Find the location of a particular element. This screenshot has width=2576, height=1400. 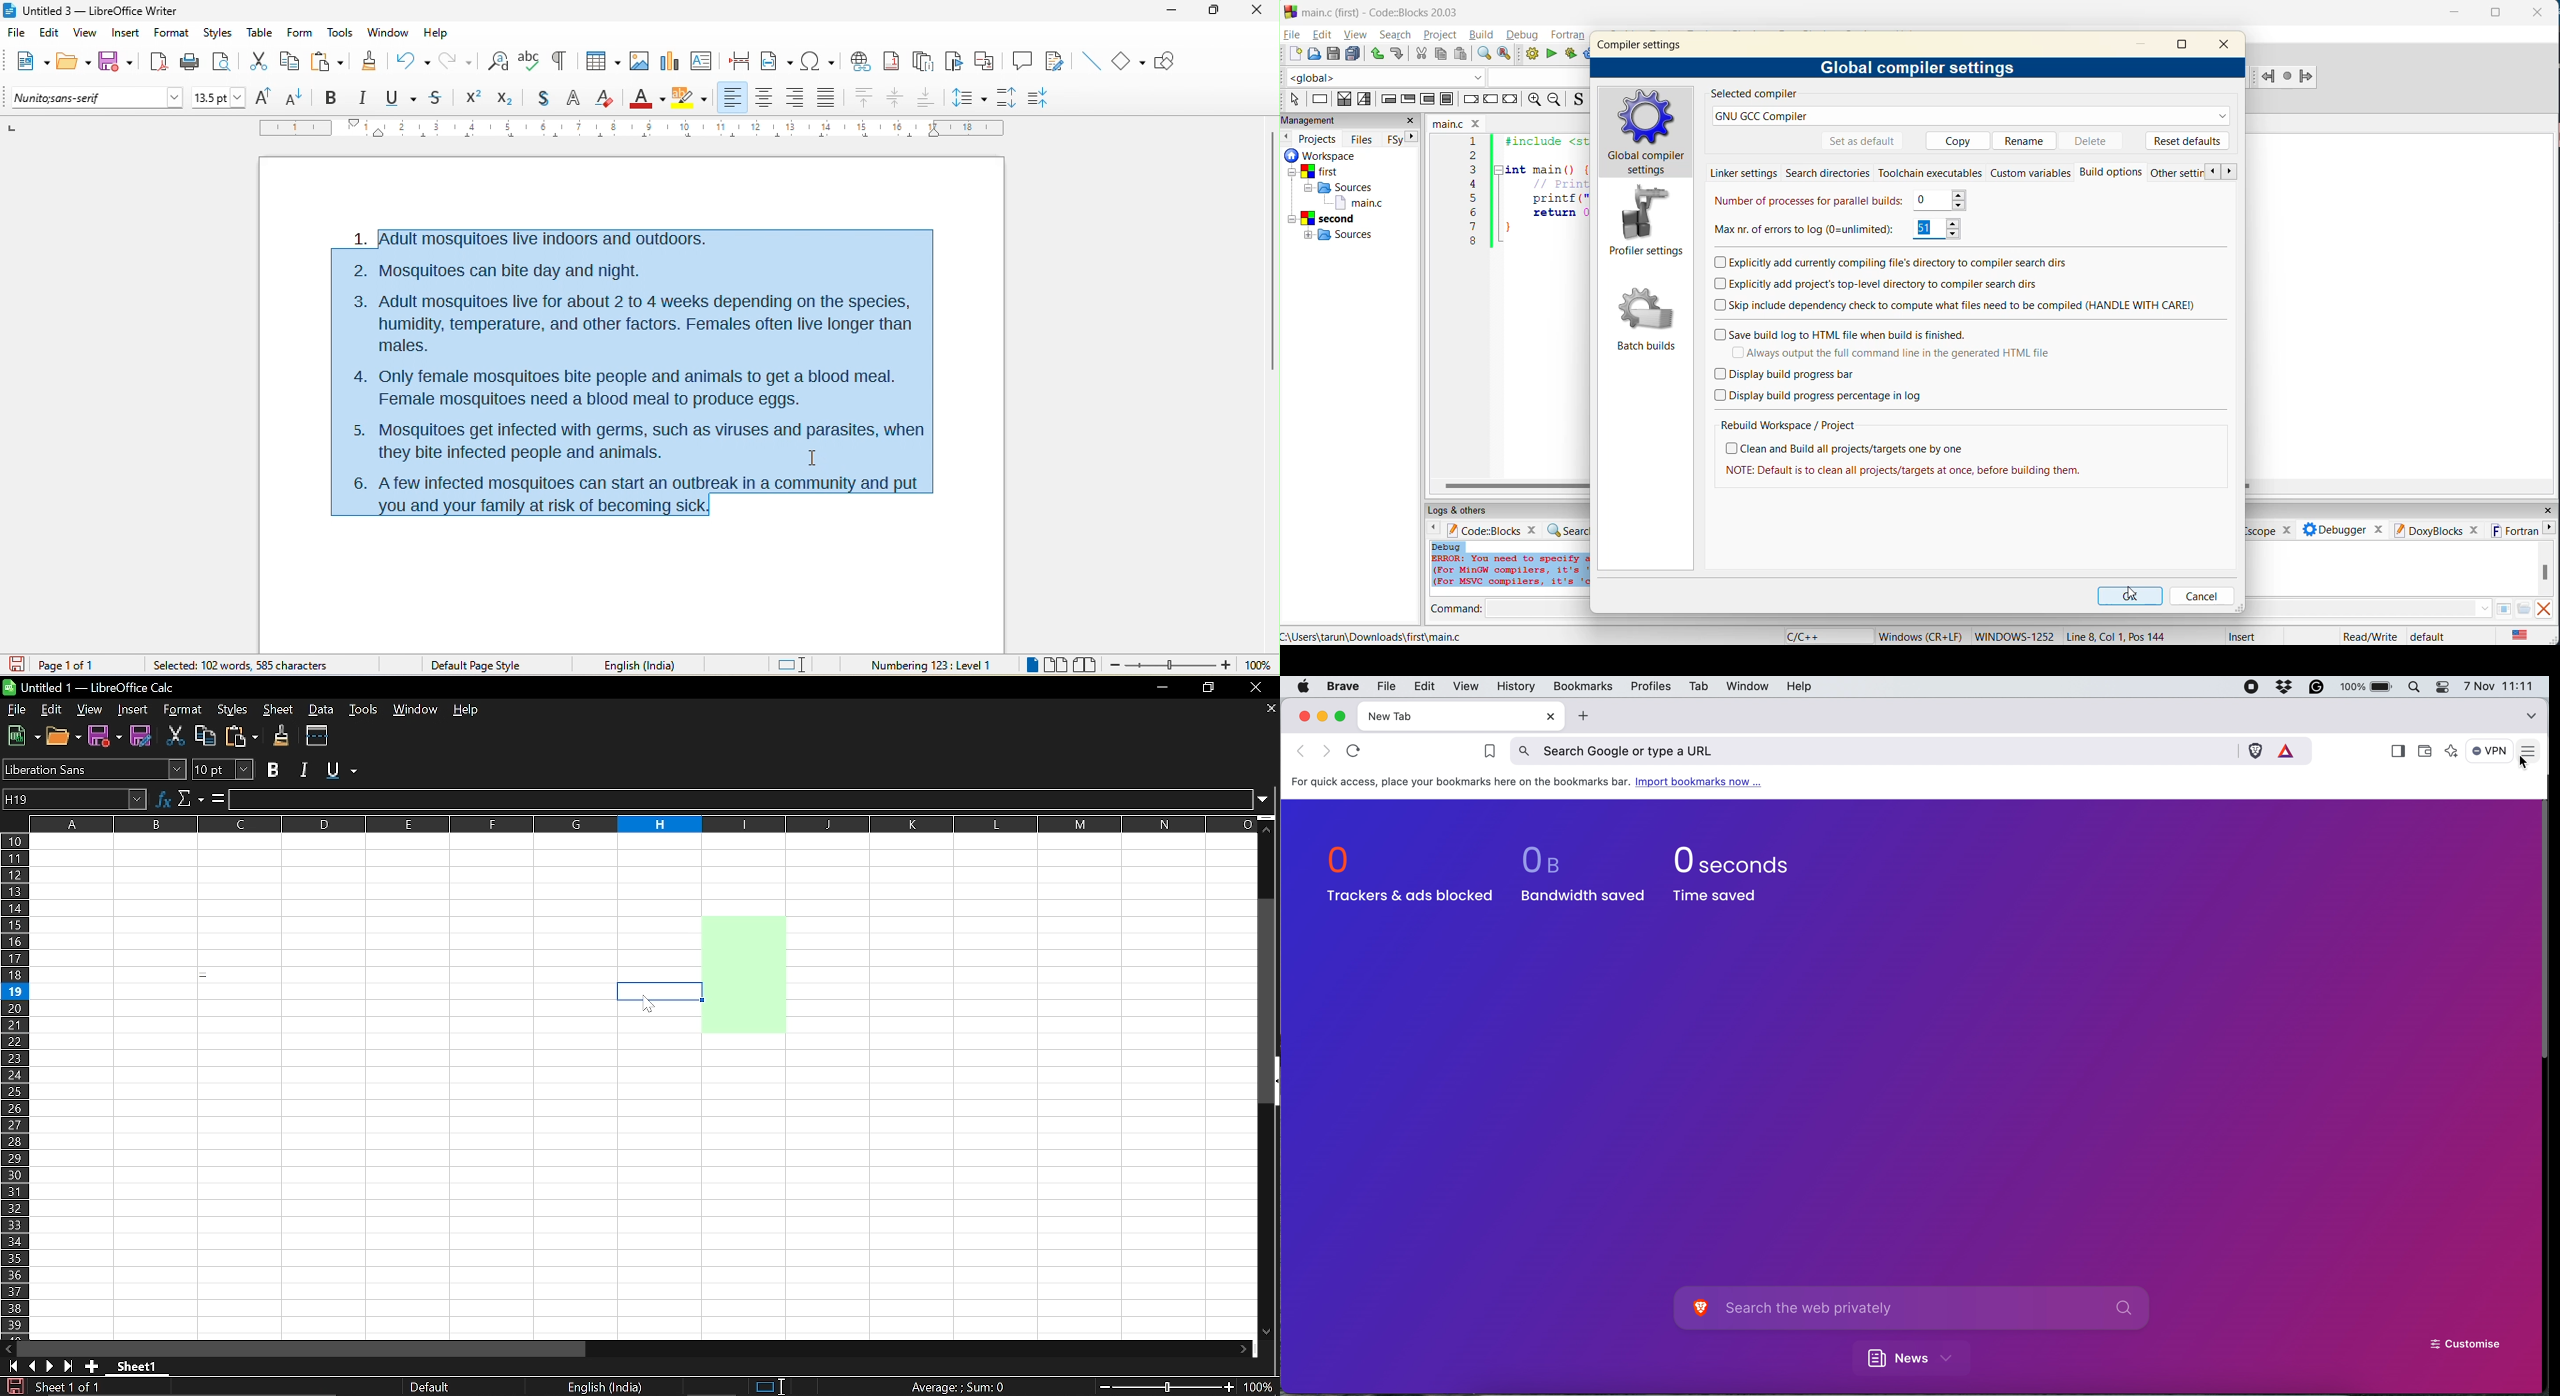

default is located at coordinates (2429, 637).